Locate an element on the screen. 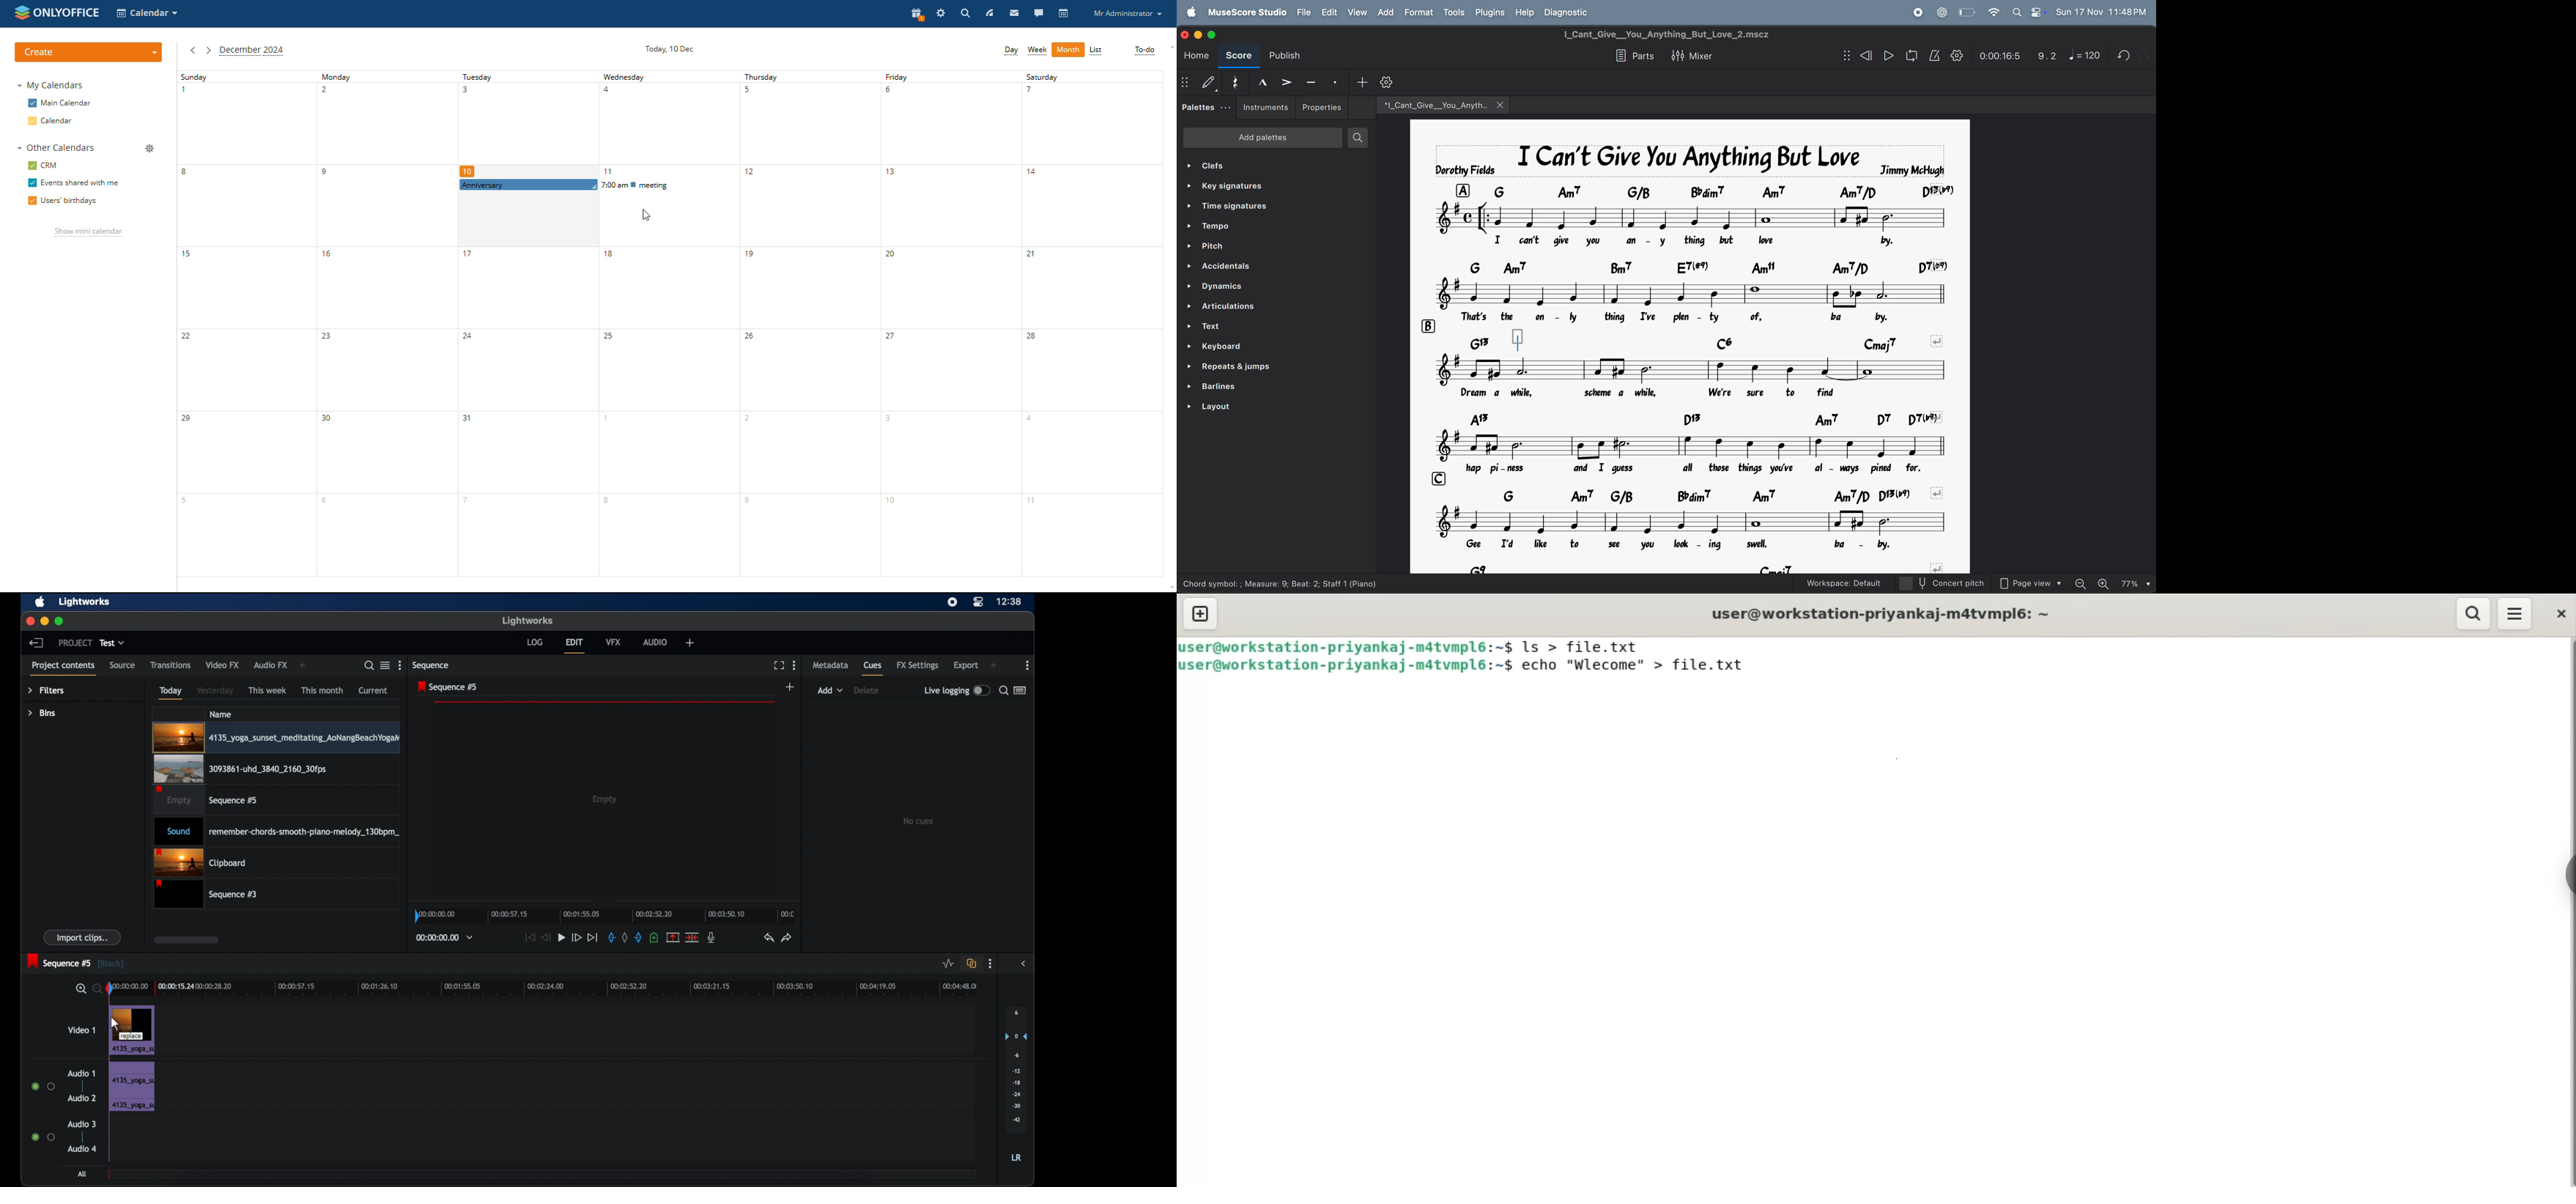 This screenshot has width=2576, height=1204. full screen is located at coordinates (779, 664).